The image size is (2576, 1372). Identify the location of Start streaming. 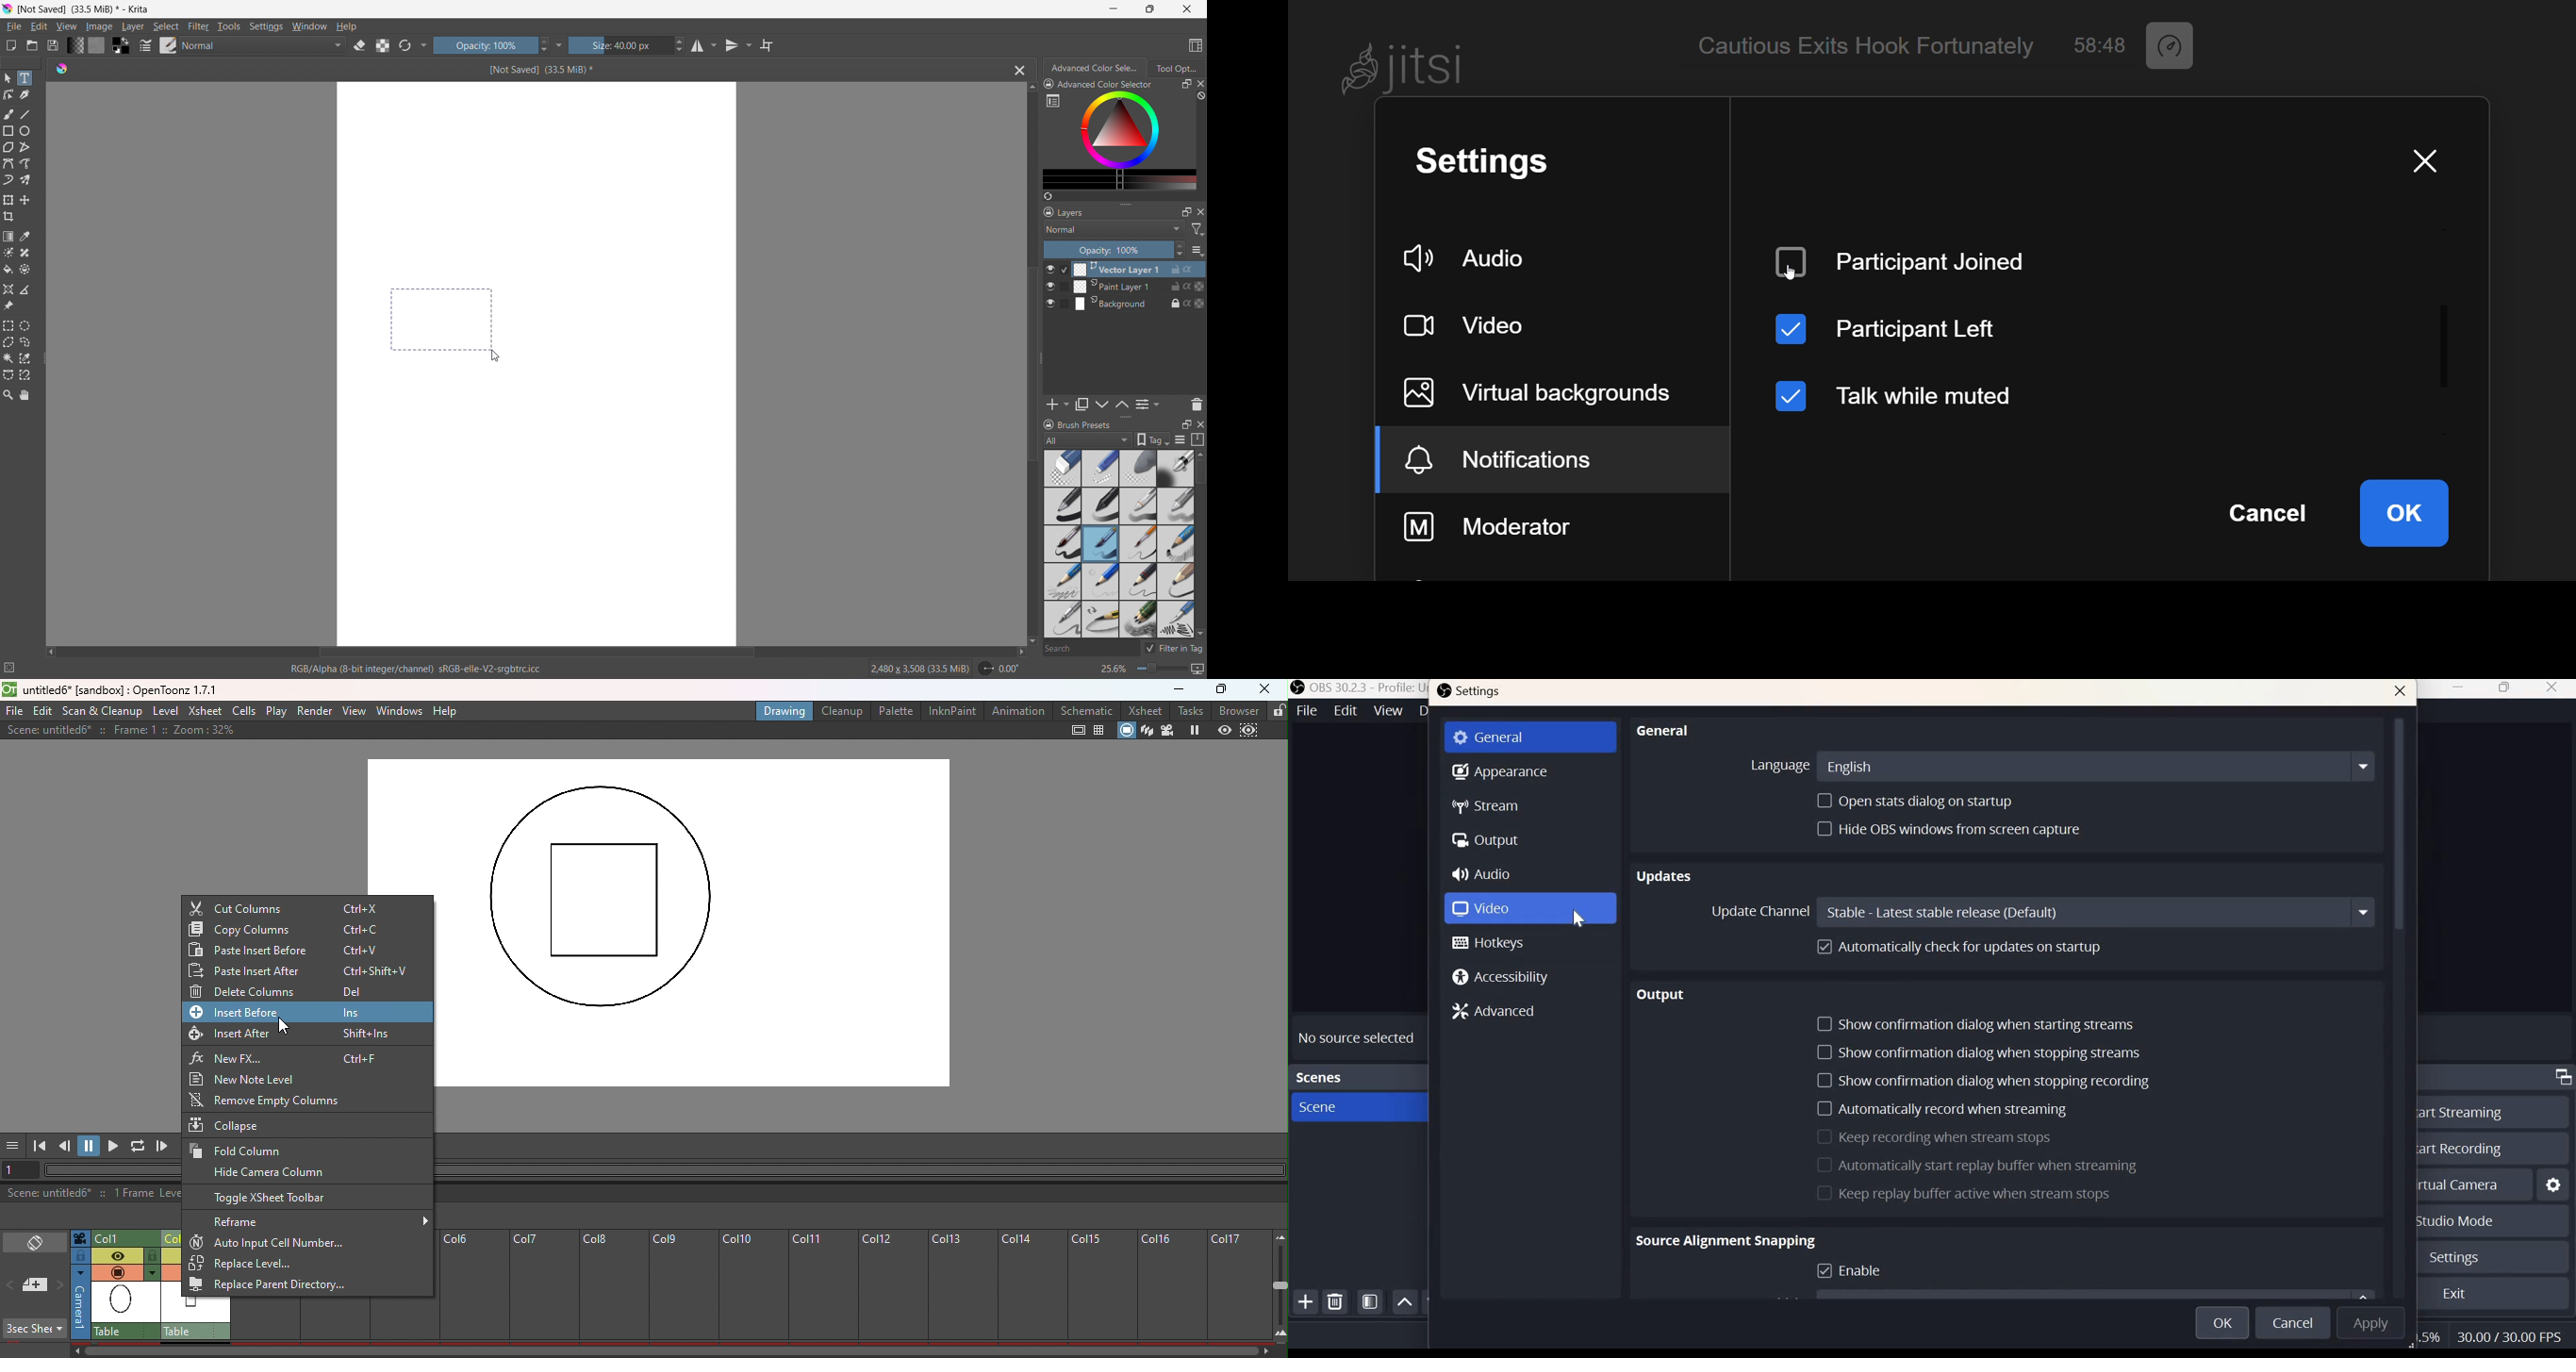
(2459, 1111).